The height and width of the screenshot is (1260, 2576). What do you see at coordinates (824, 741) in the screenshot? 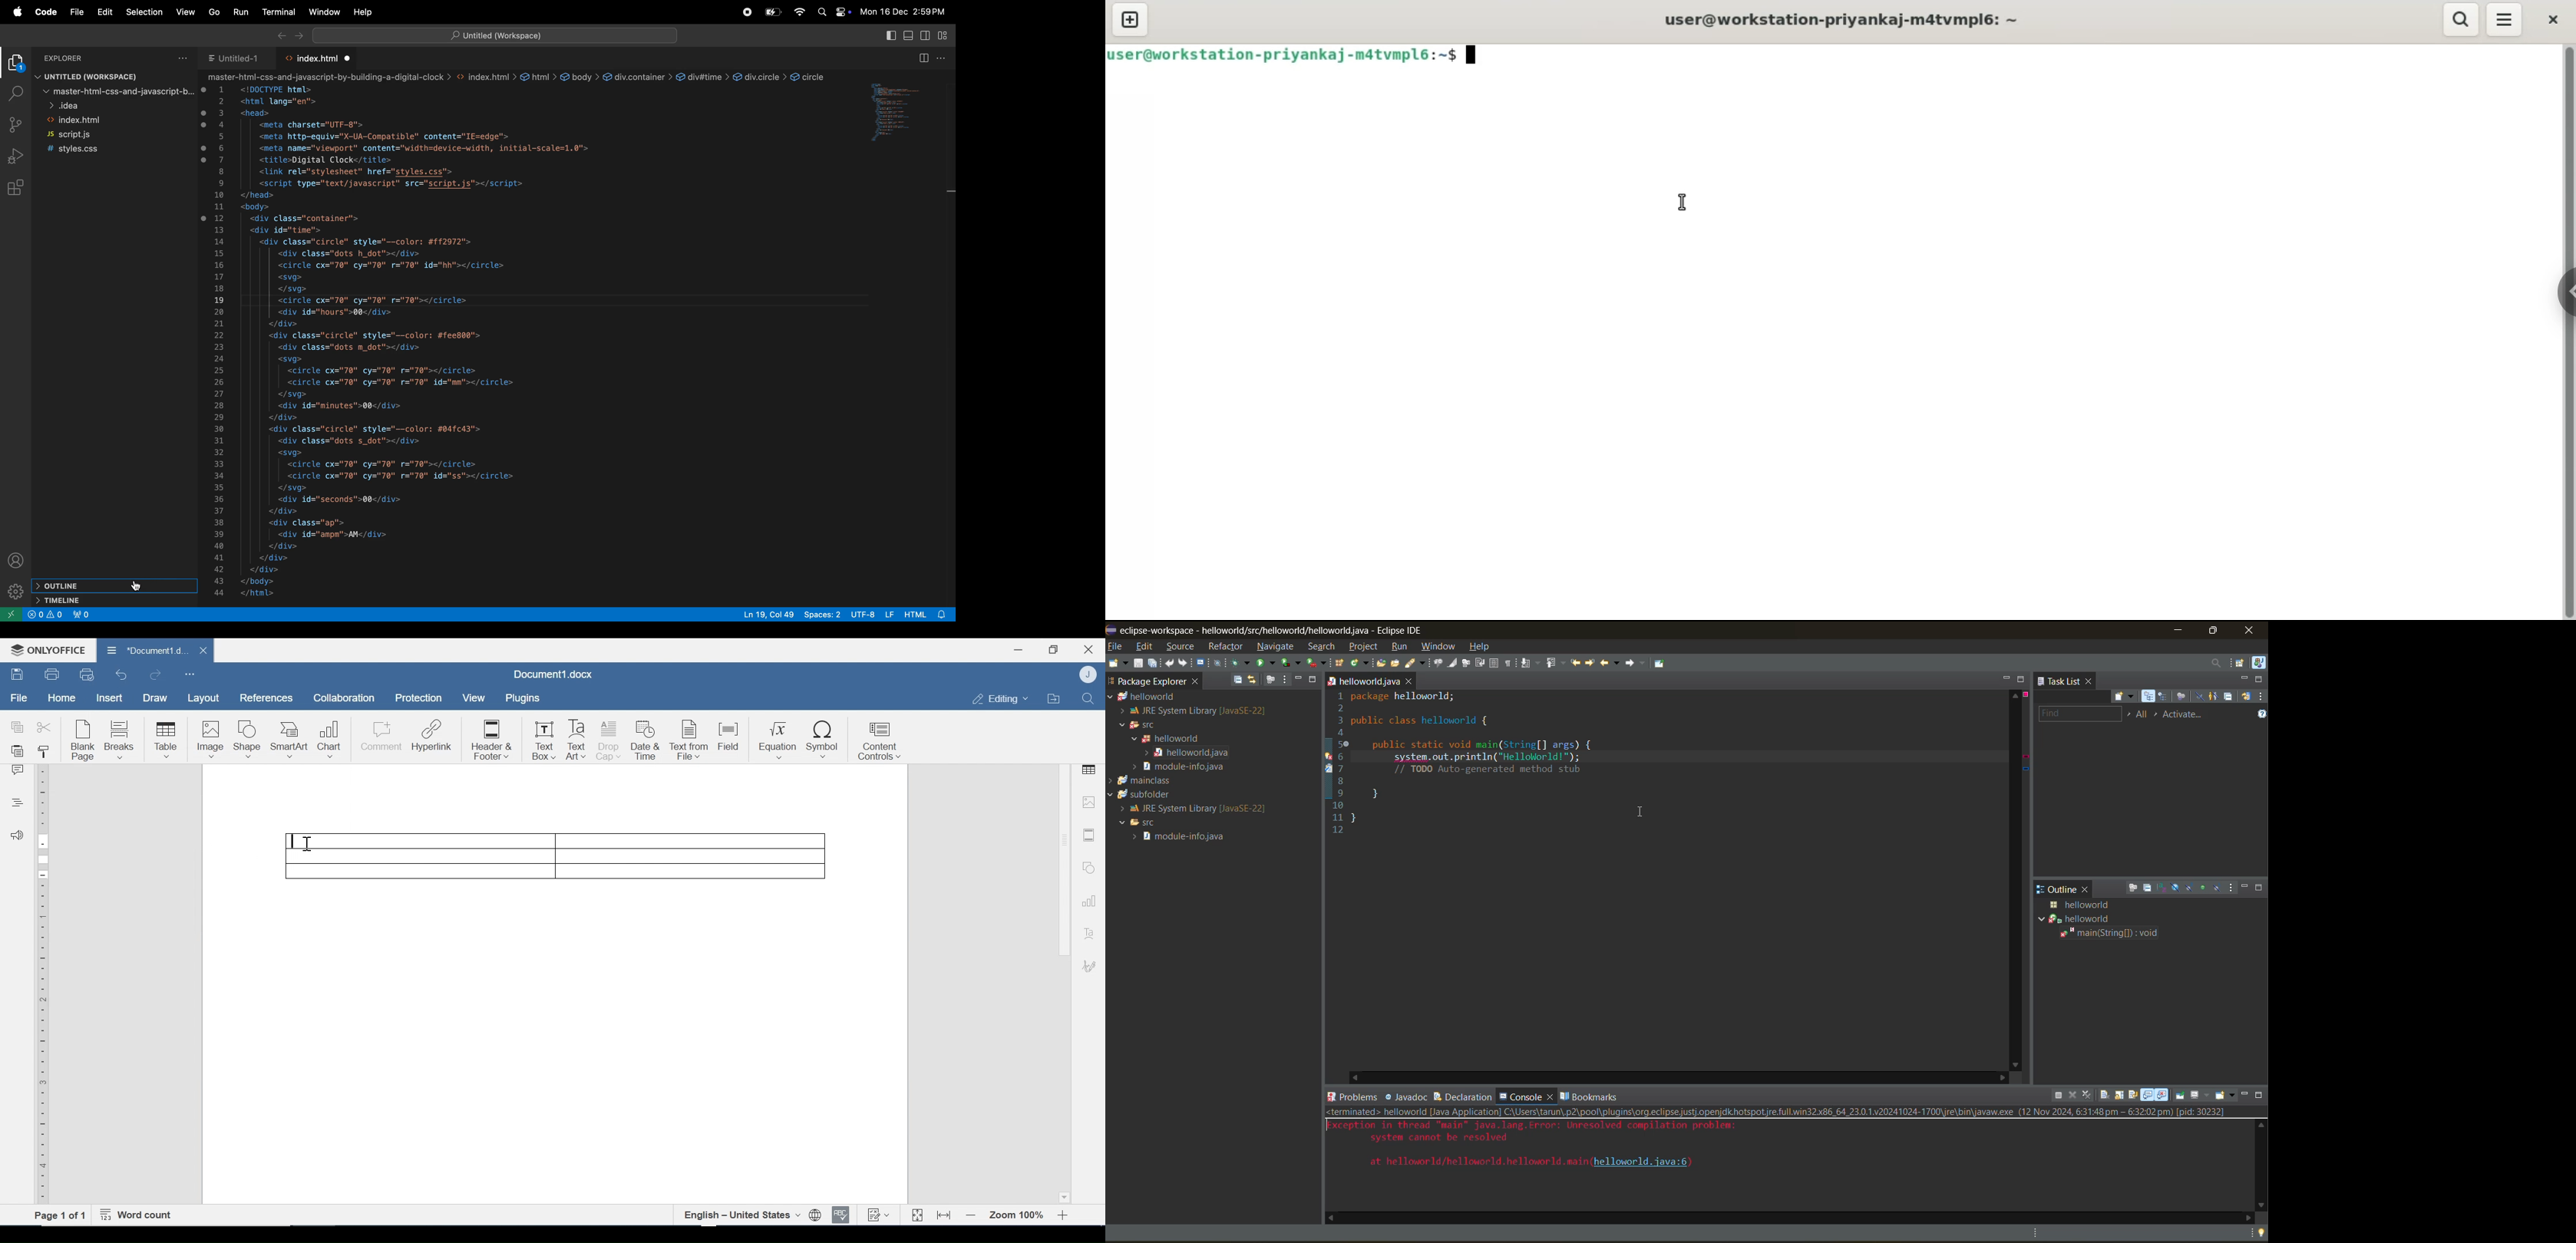
I see `Symbol` at bounding box center [824, 741].